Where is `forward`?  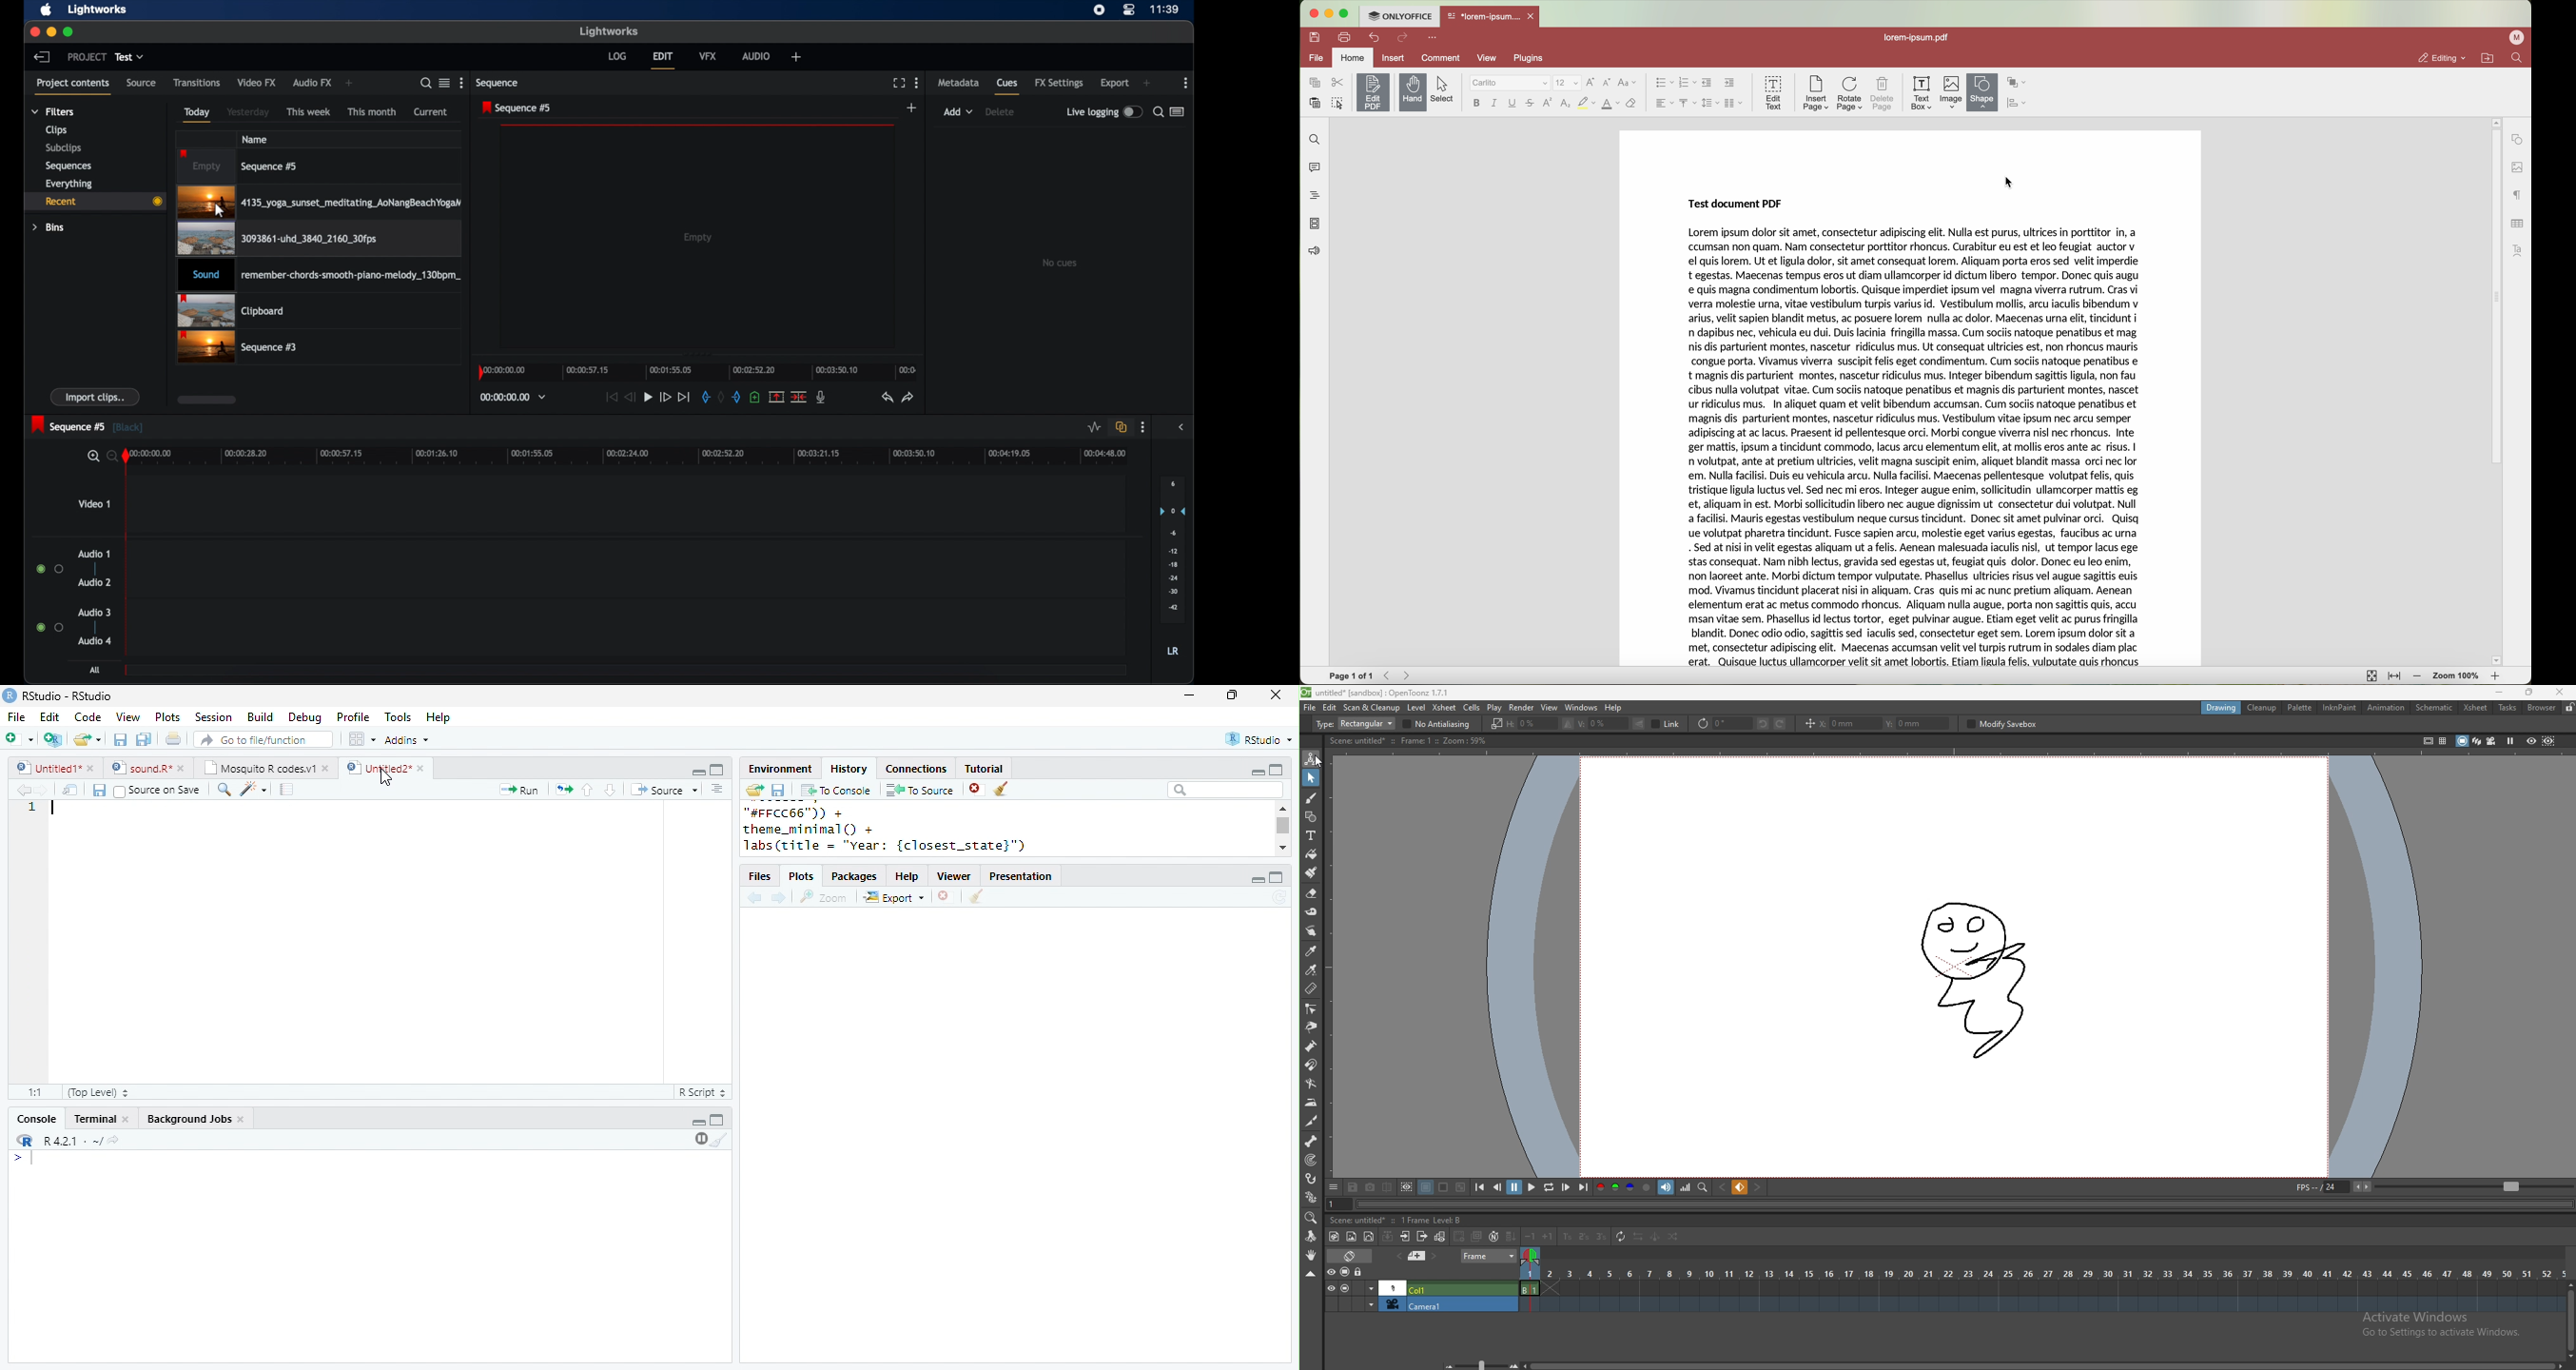
forward is located at coordinates (779, 898).